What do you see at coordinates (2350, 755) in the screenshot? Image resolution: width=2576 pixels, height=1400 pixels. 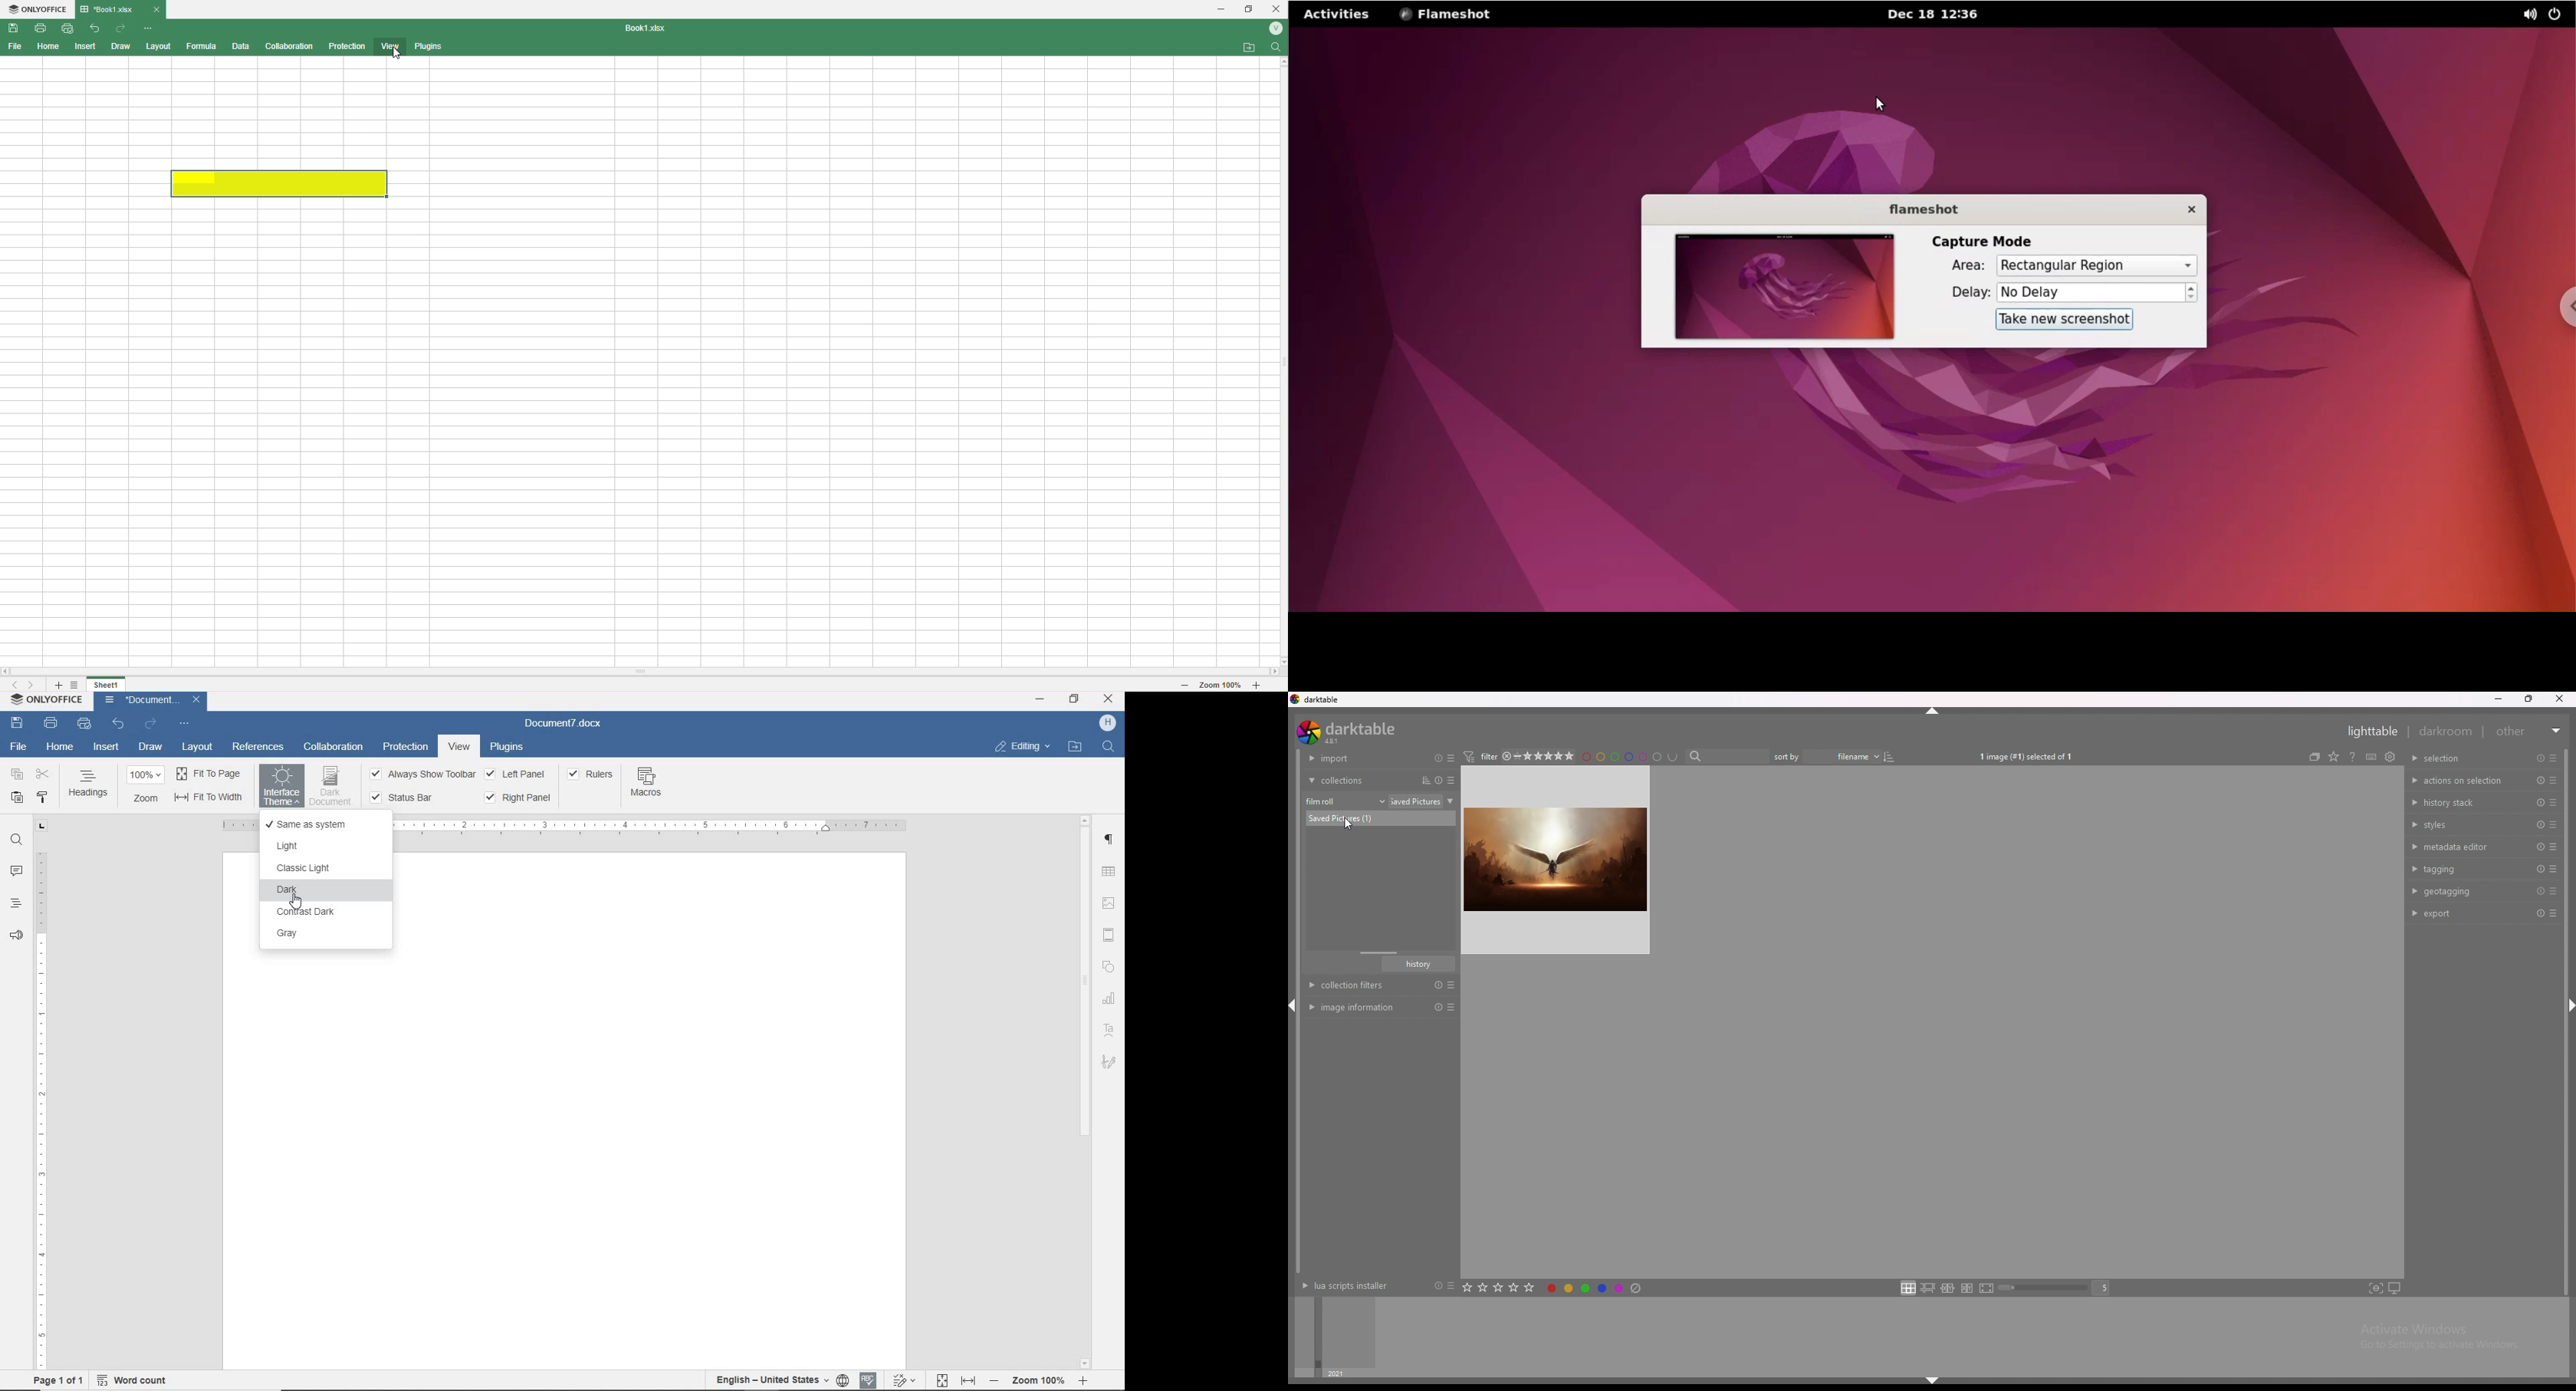 I see `change type of overlays` at bounding box center [2350, 755].